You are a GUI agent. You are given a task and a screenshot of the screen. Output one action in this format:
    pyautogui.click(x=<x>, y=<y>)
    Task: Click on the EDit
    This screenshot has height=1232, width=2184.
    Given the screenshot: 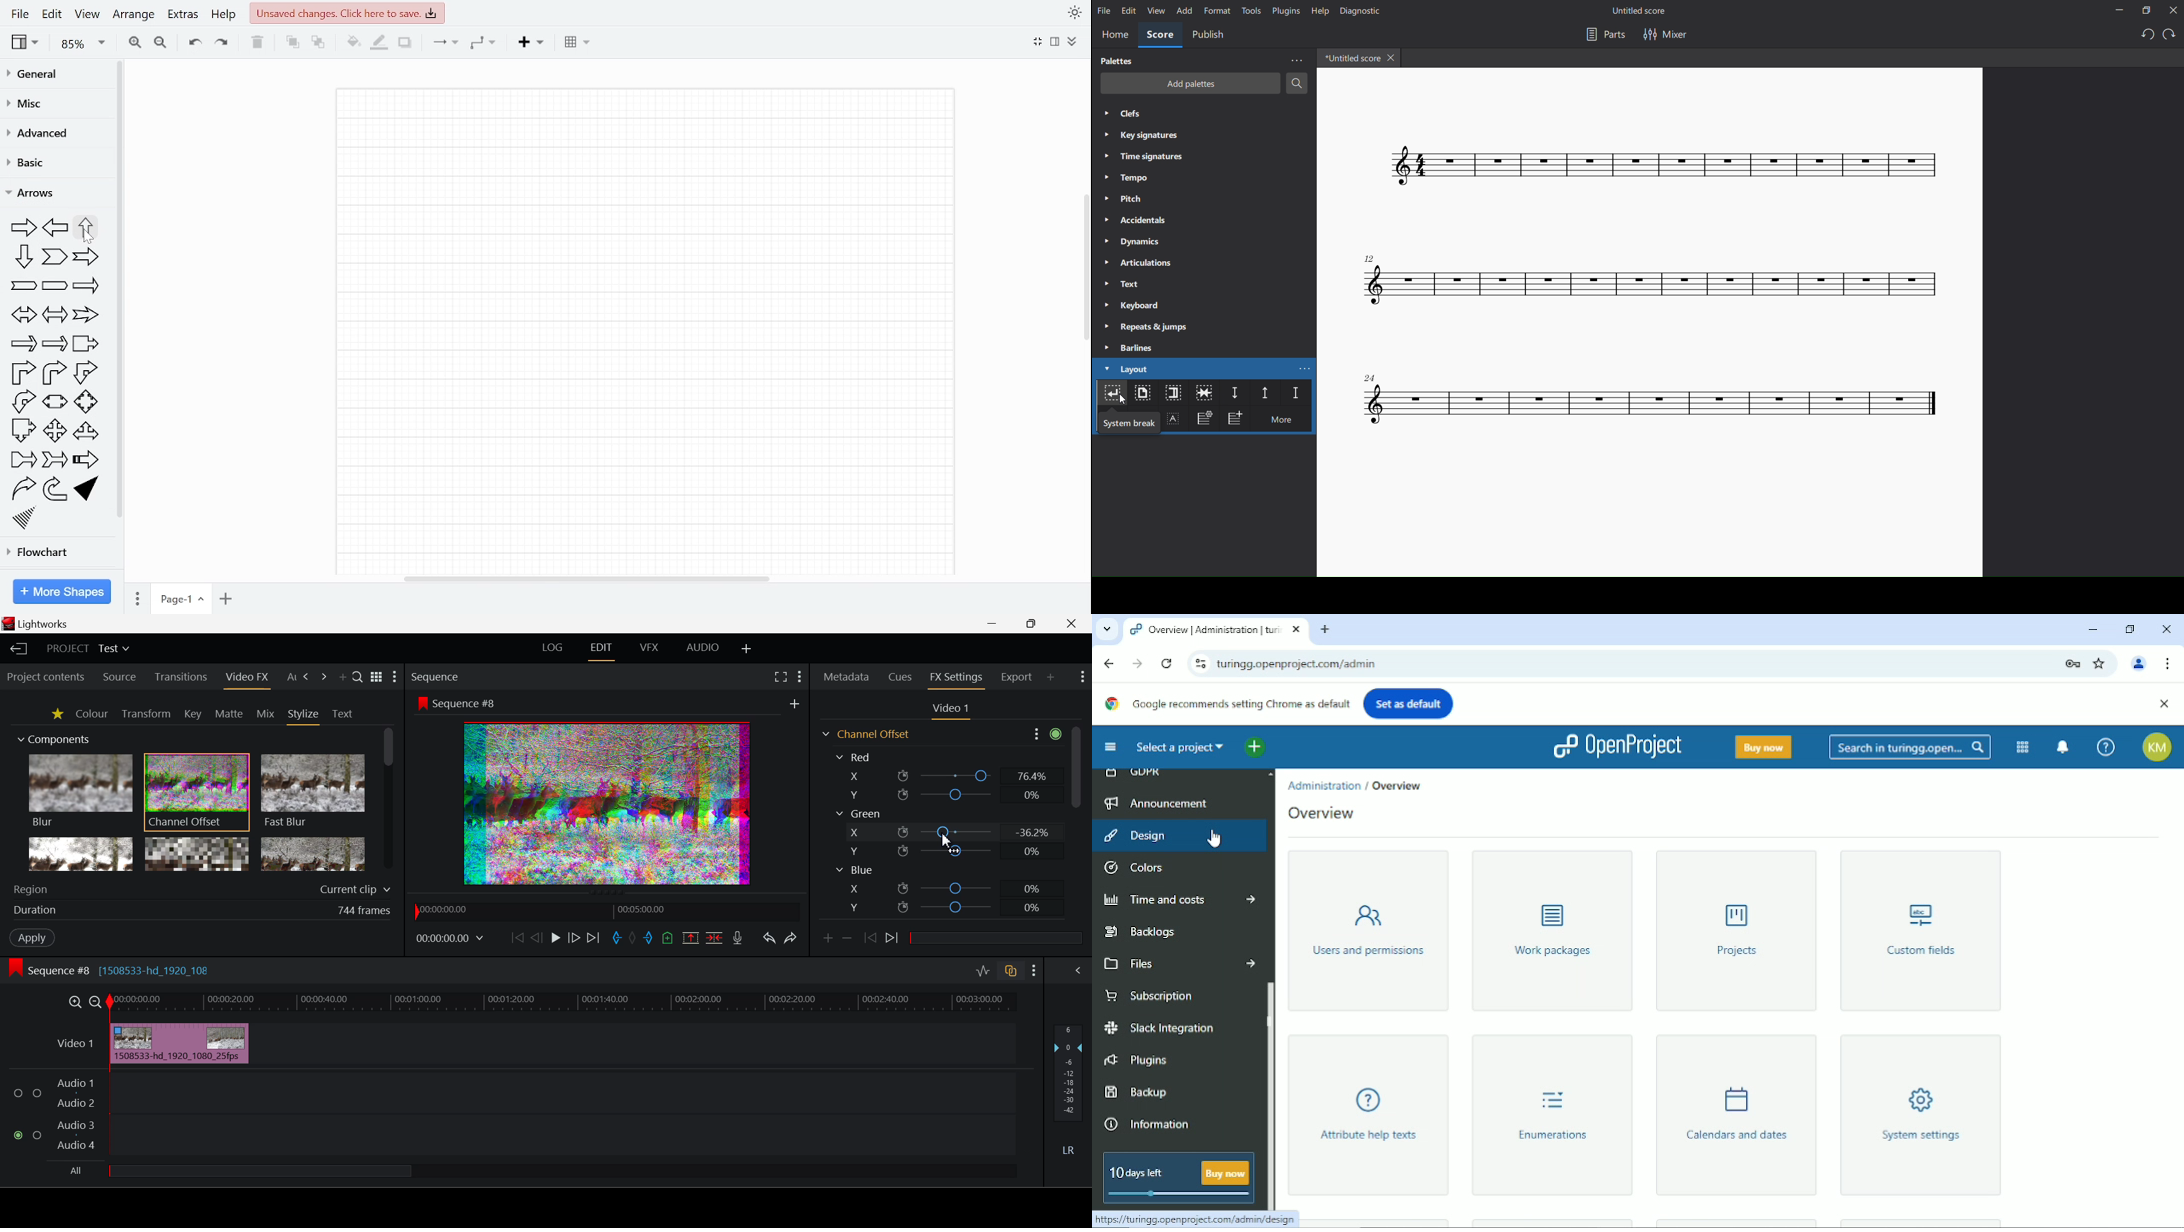 What is the action you would take?
    pyautogui.click(x=52, y=14)
    